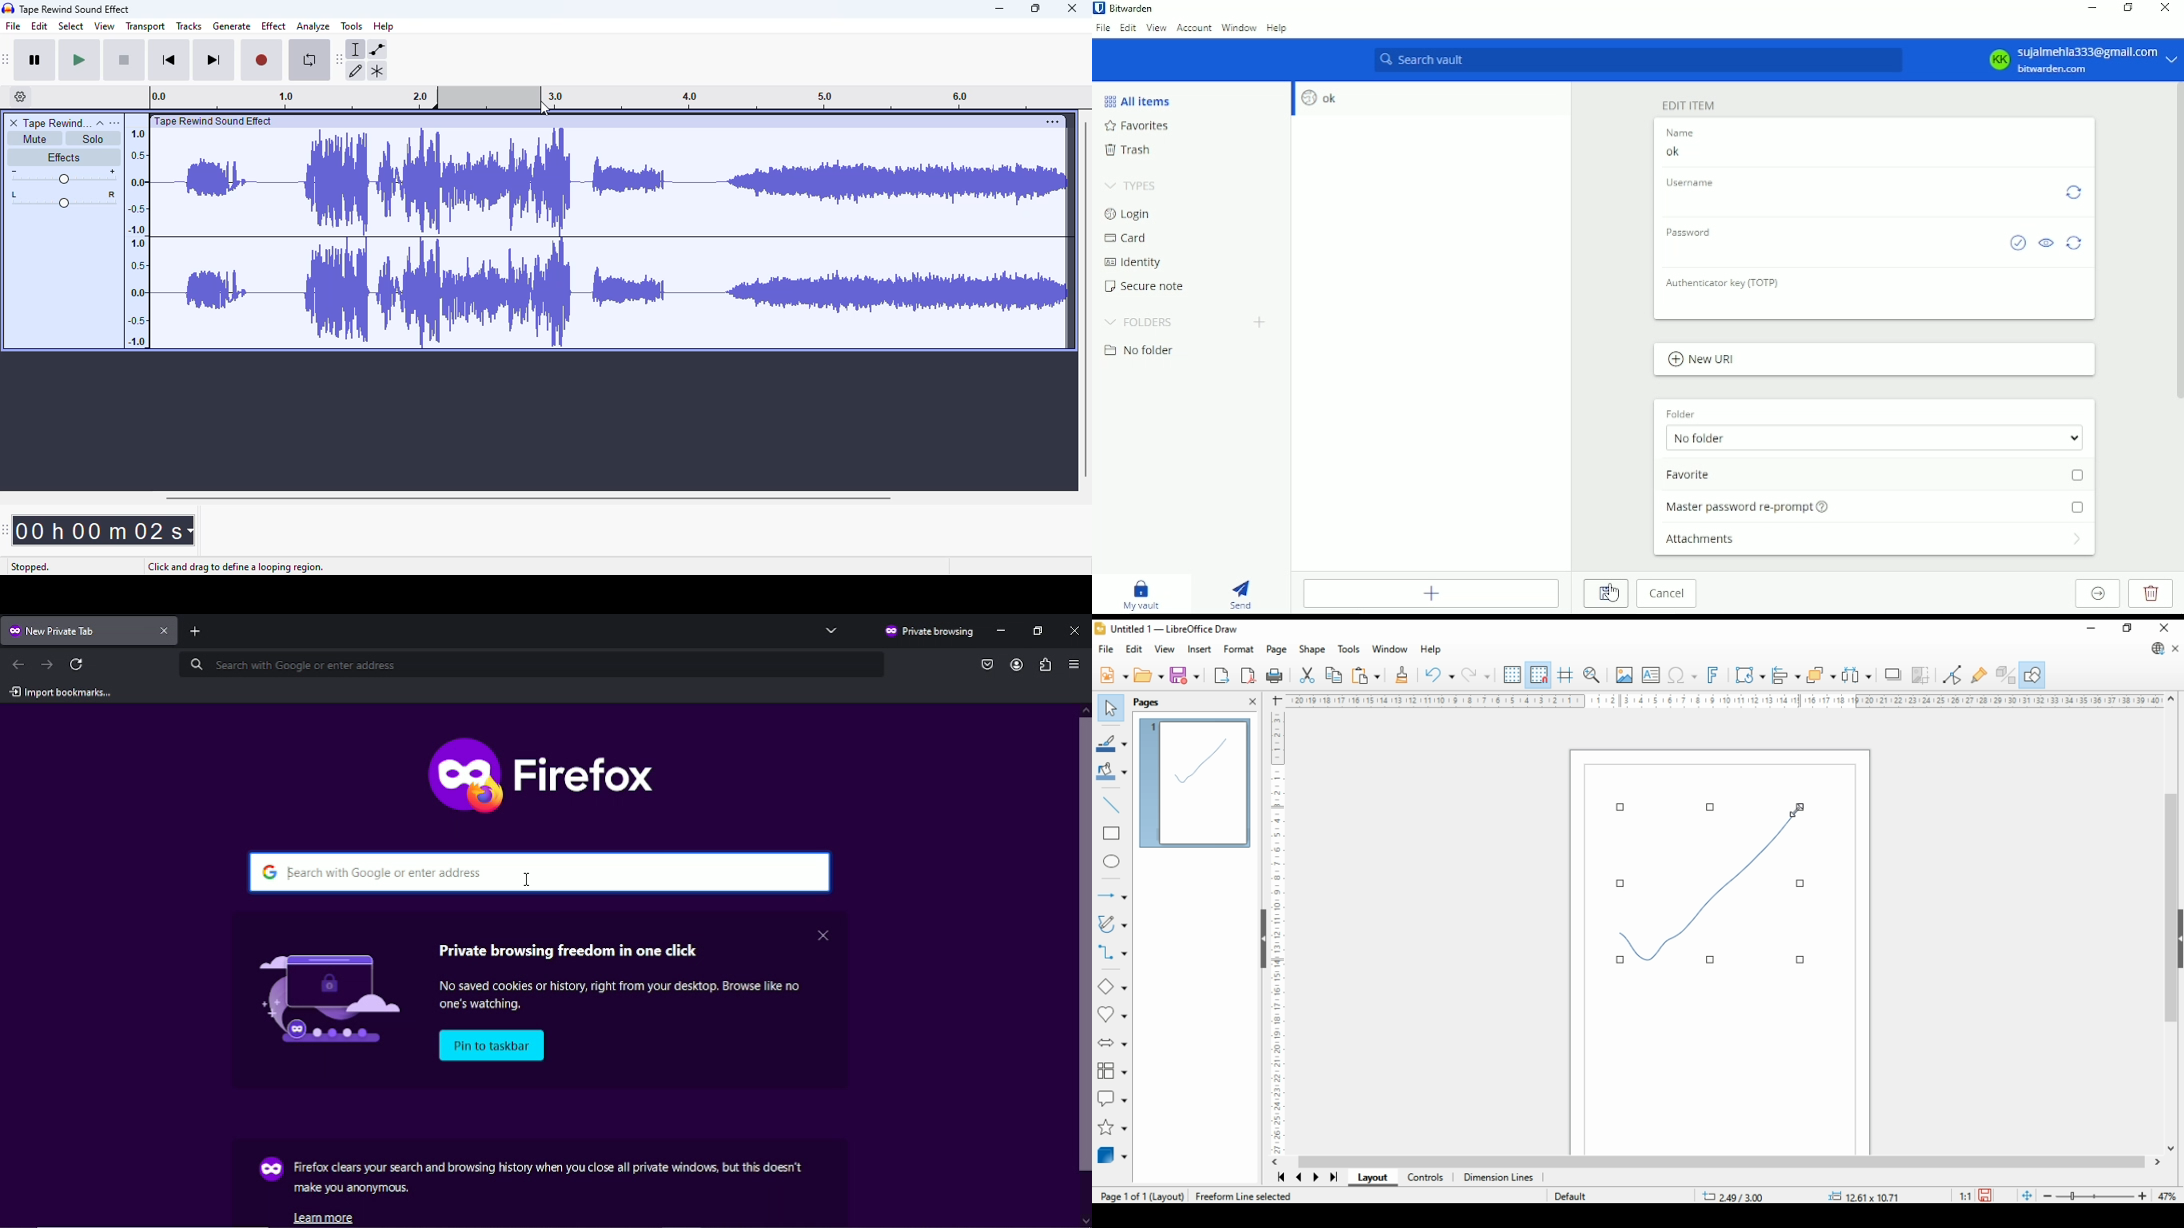 Image resolution: width=2184 pixels, height=1232 pixels. Describe the element at coordinates (1313, 649) in the screenshot. I see `shape` at that location.